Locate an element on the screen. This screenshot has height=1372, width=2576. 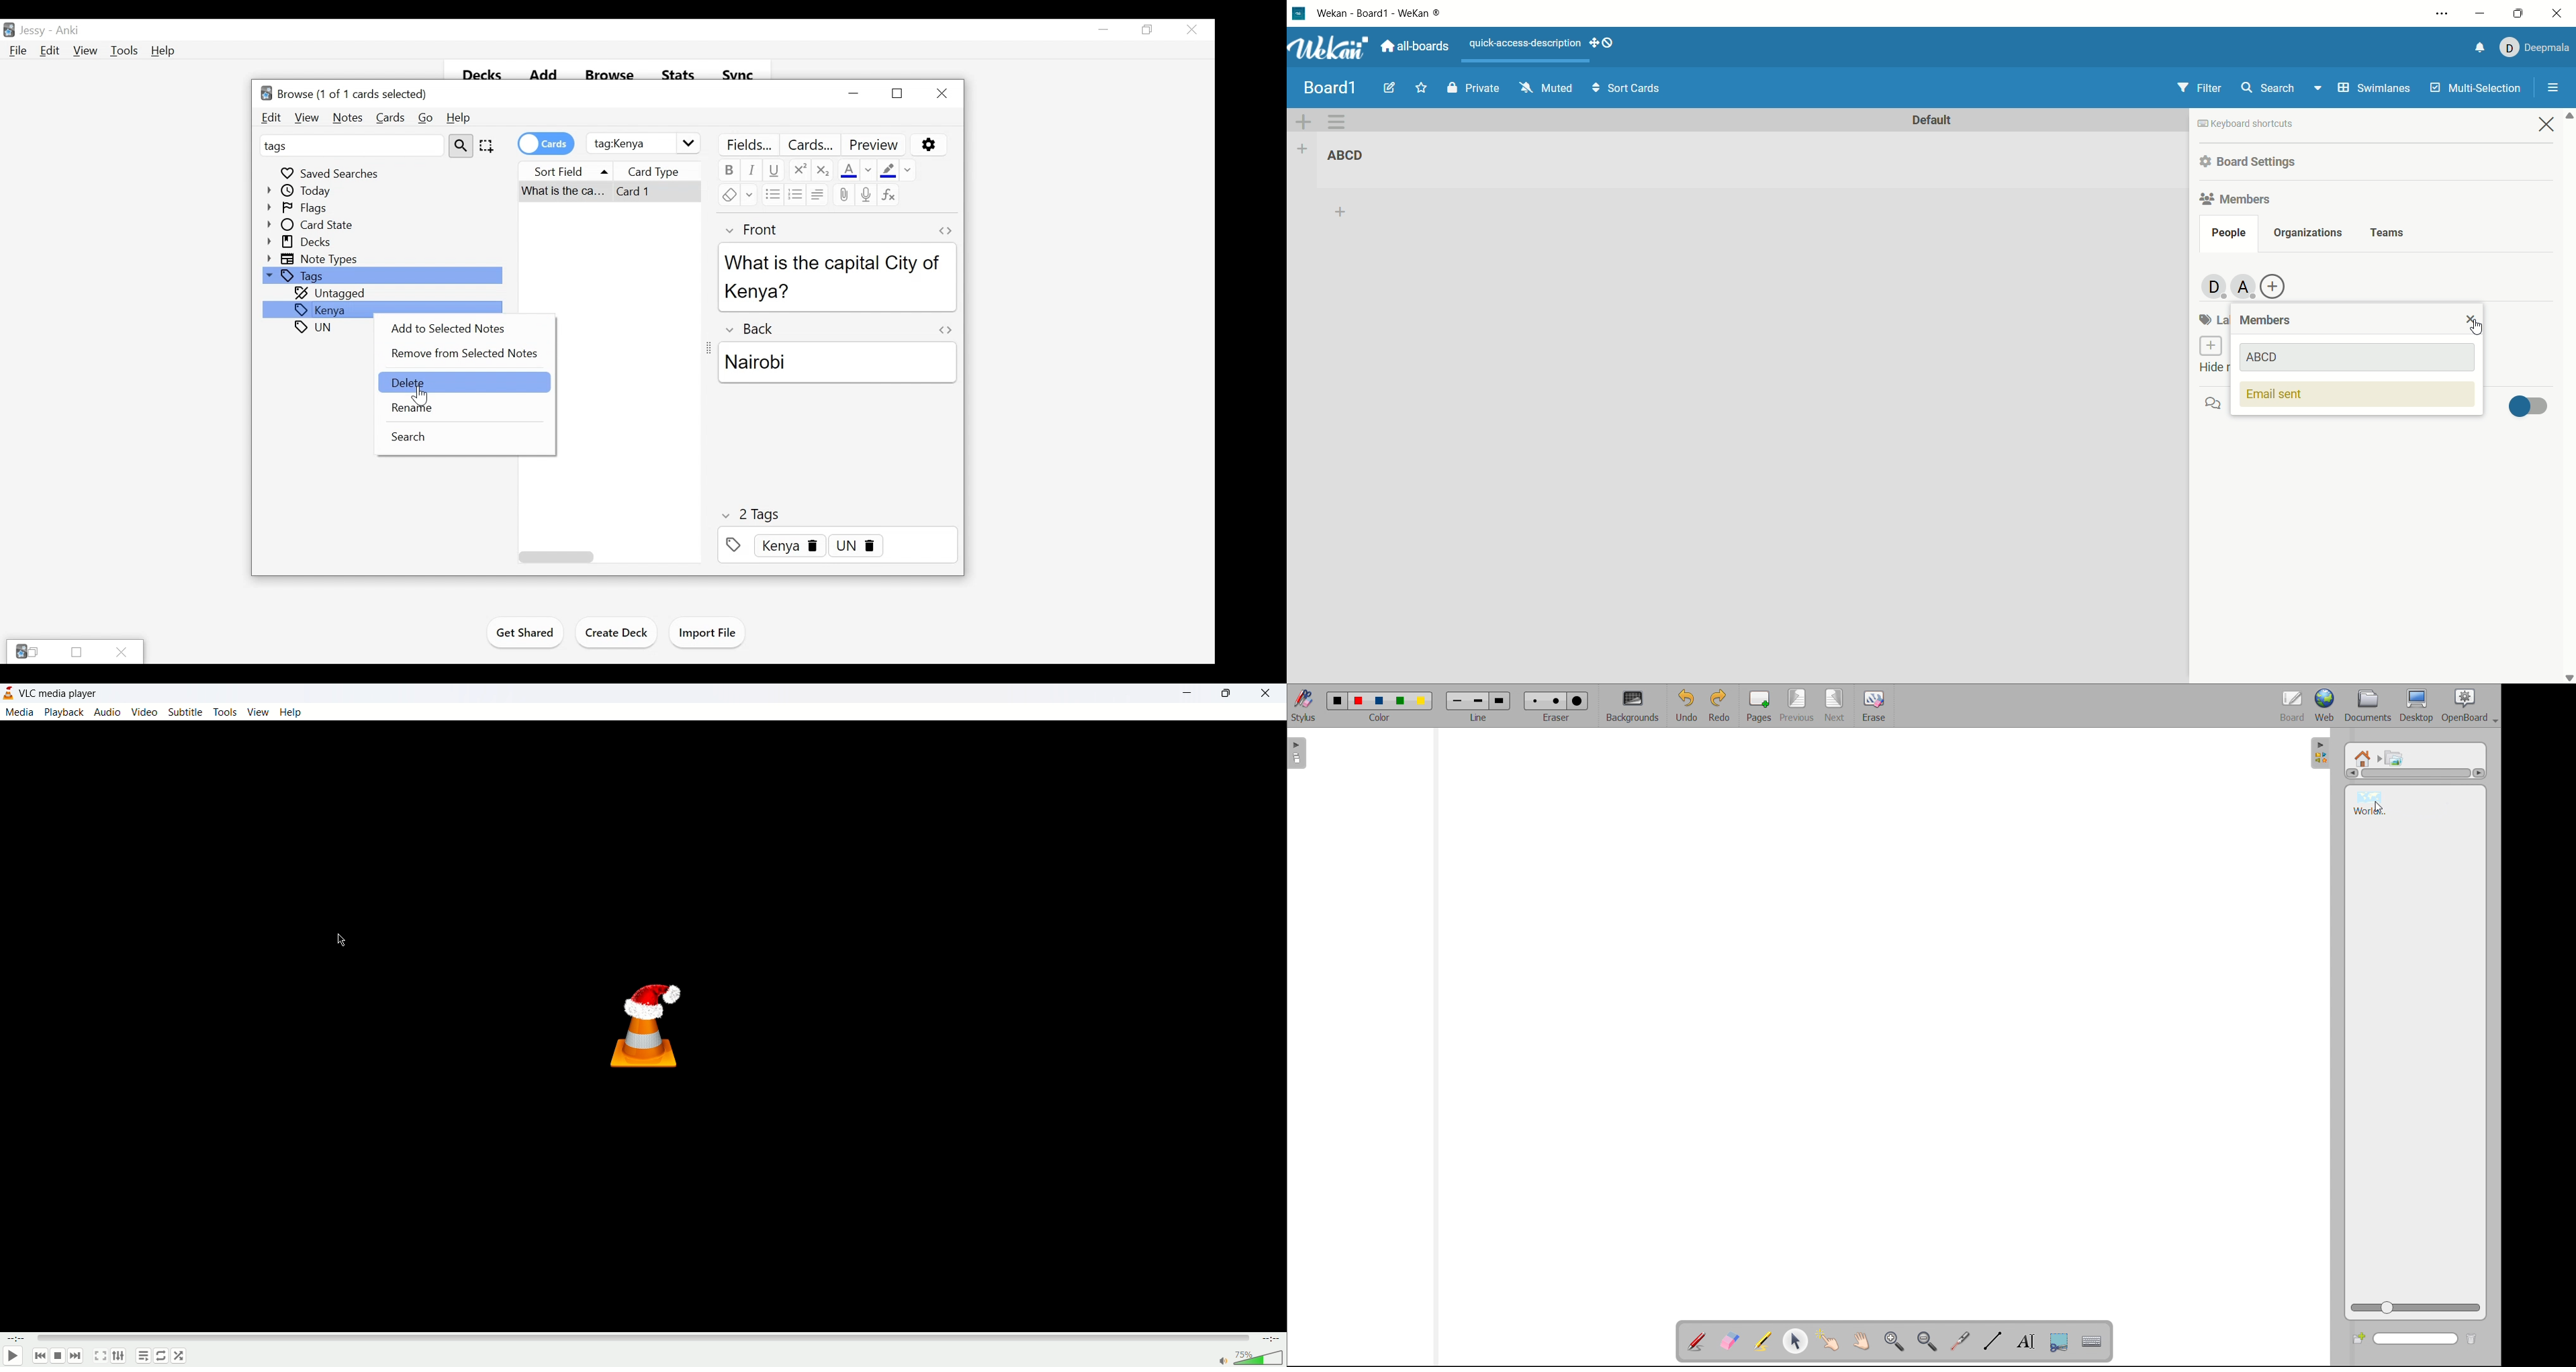
Equations is located at coordinates (889, 195).